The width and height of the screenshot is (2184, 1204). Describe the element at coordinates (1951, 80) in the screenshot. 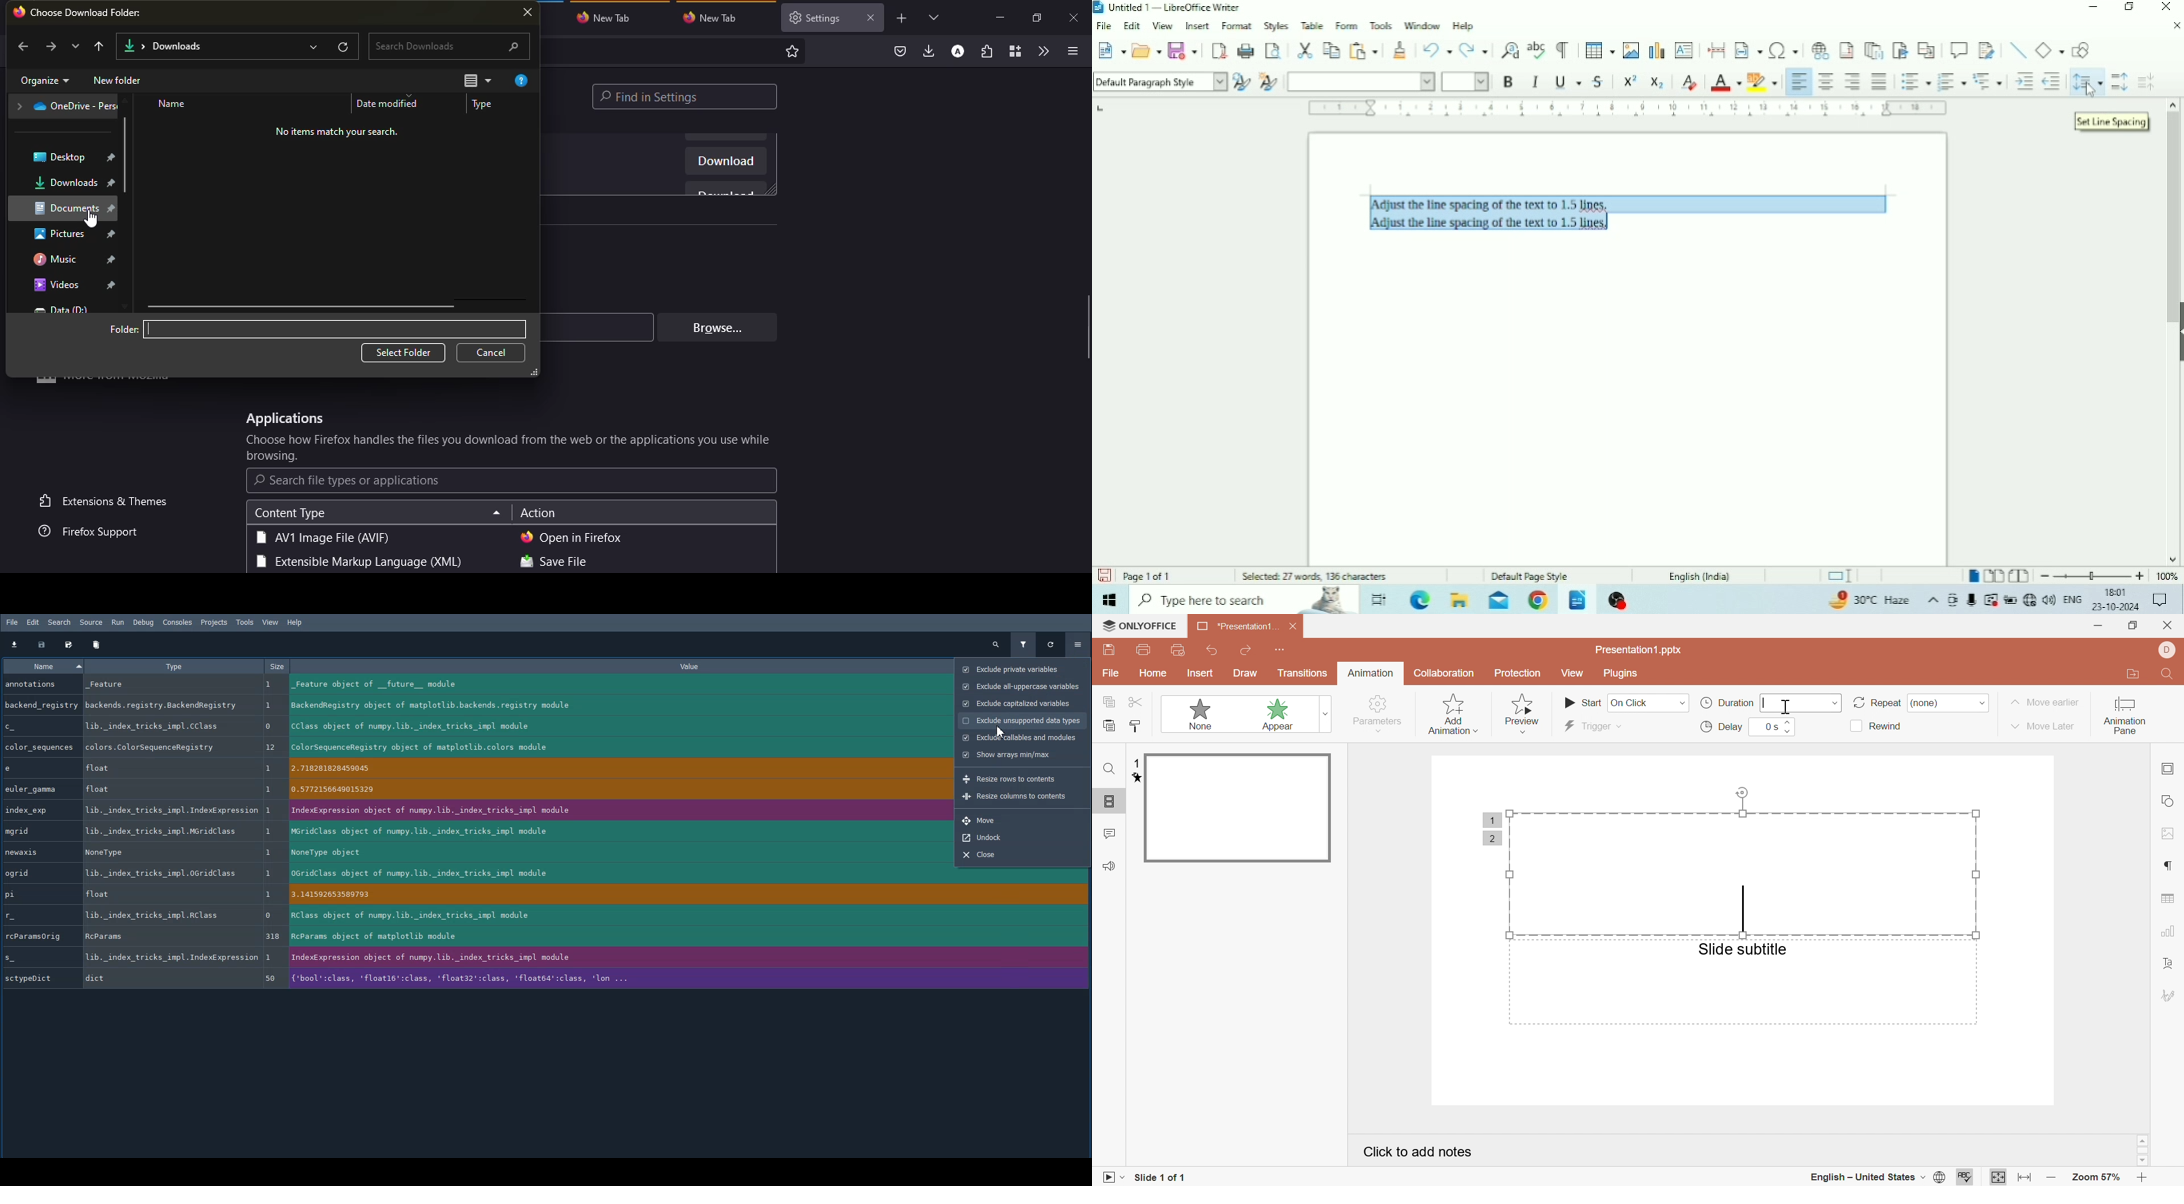

I see `Toggle Ordered List` at that location.